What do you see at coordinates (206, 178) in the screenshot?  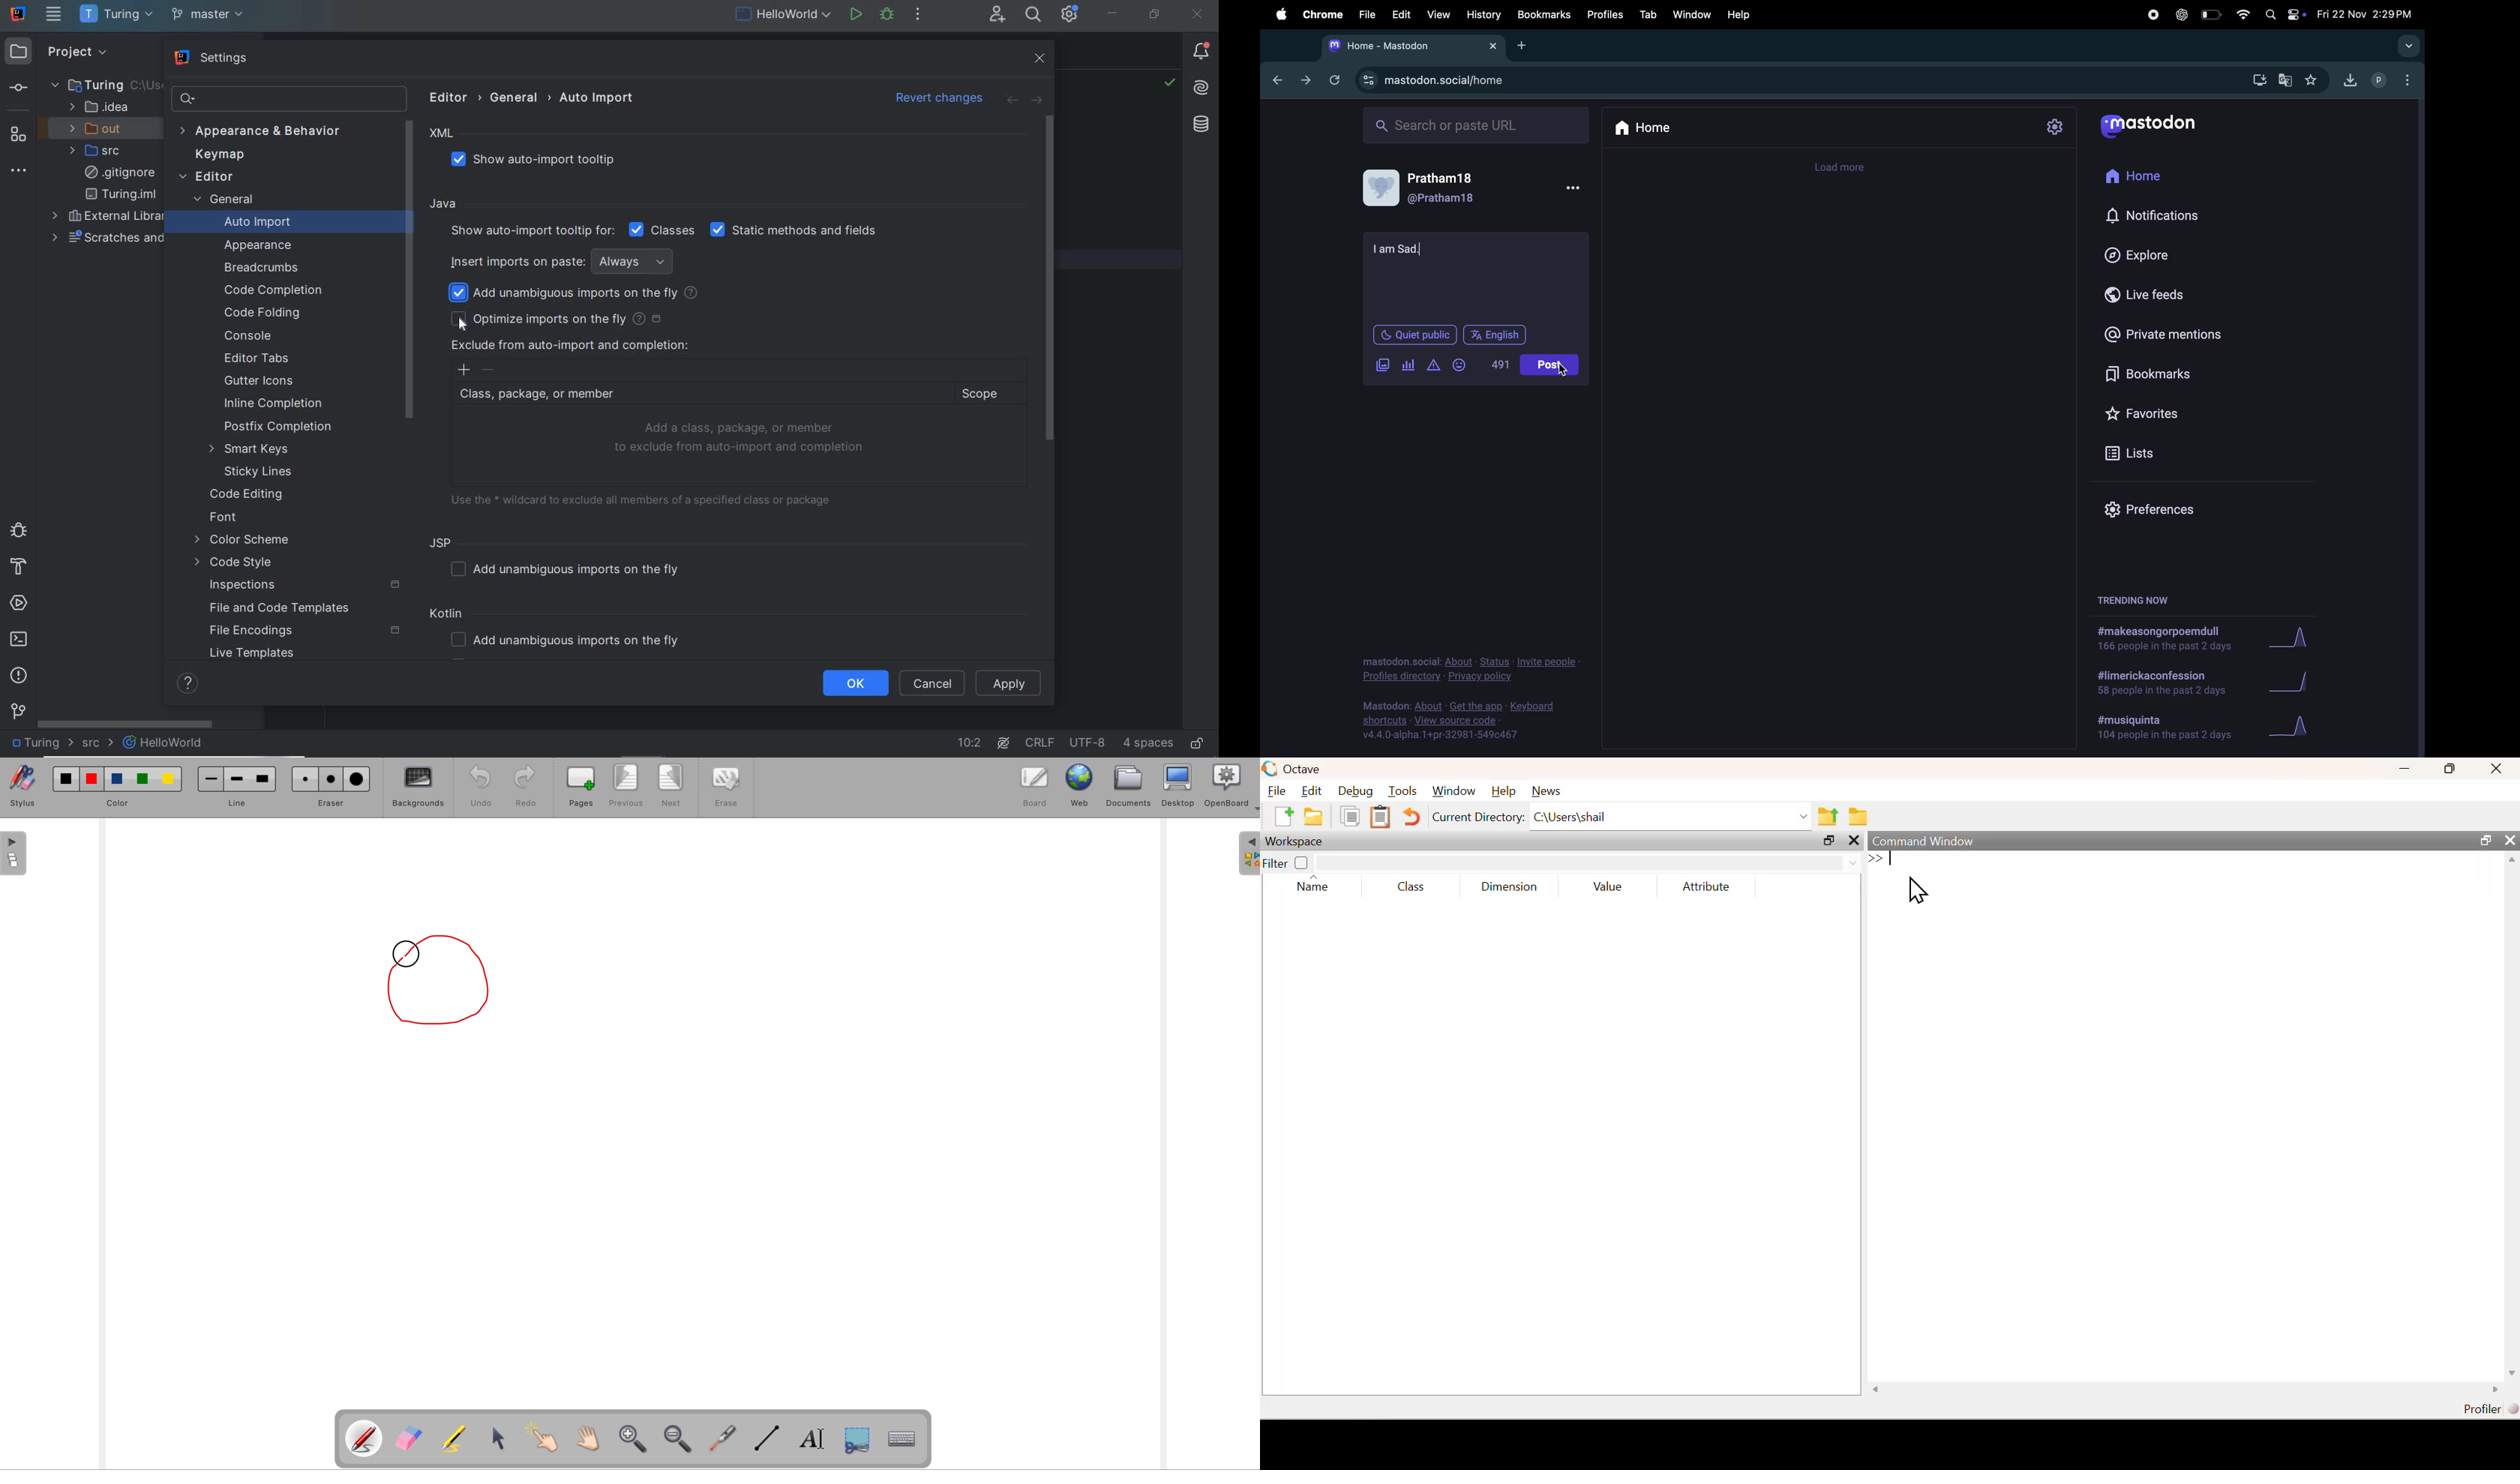 I see `EDITOR` at bounding box center [206, 178].